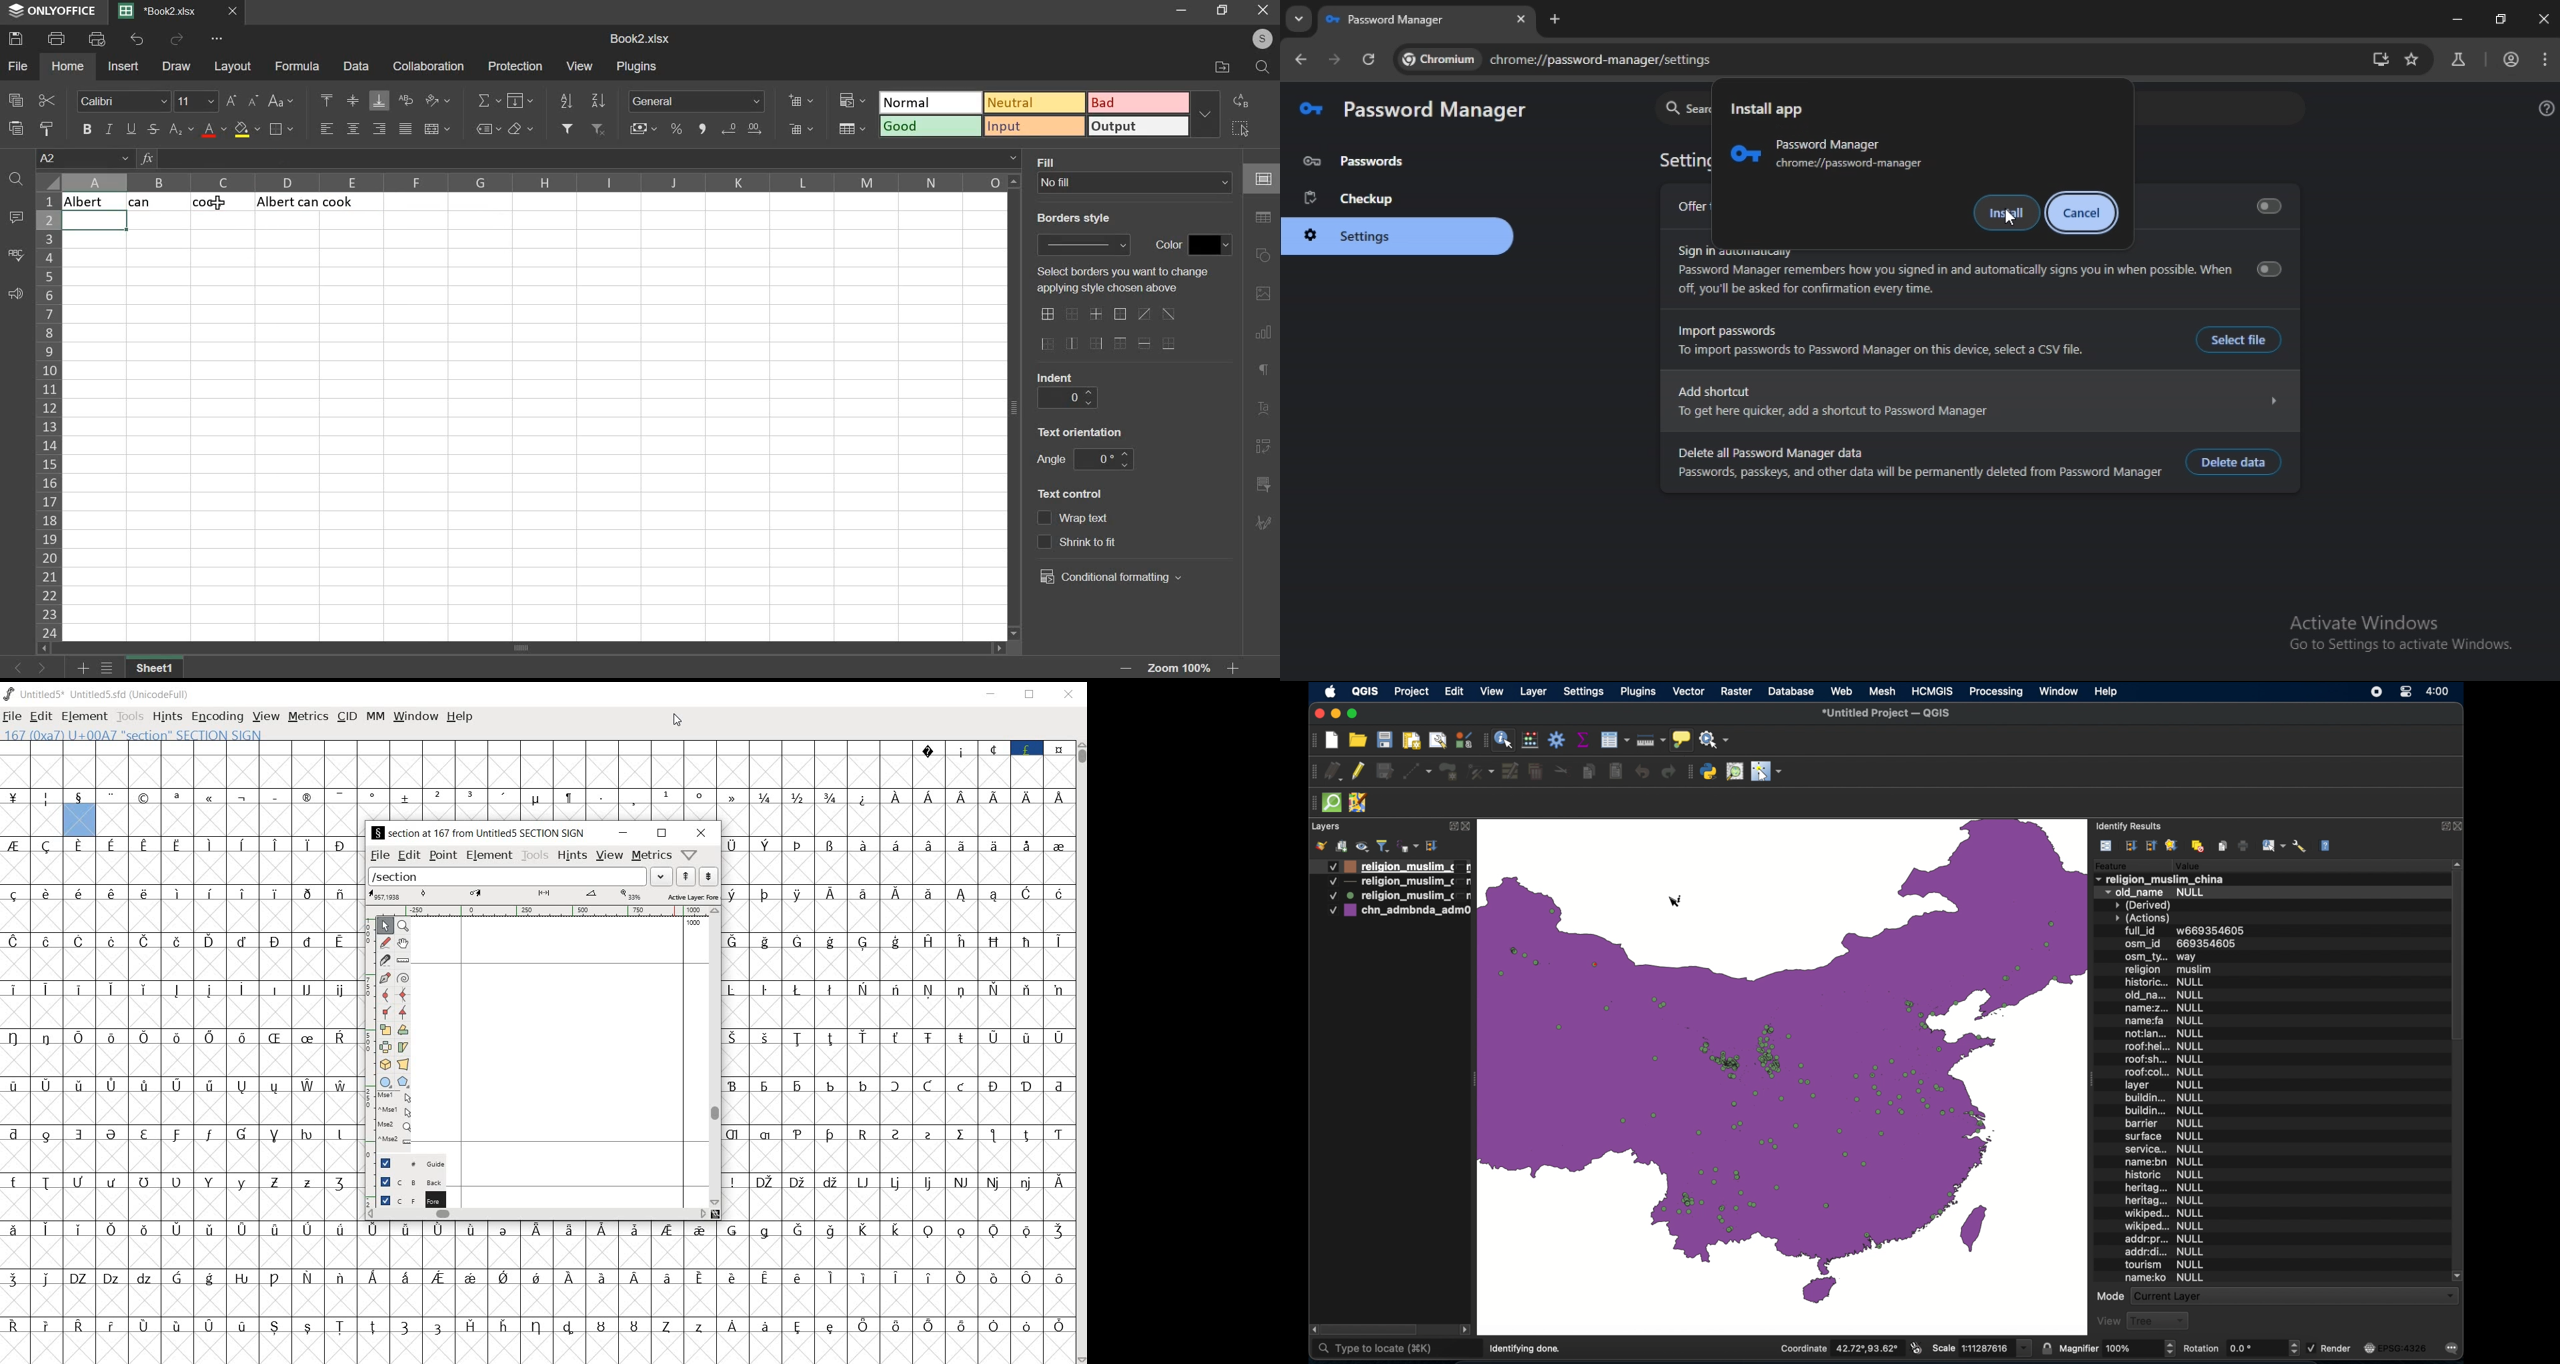 The width and height of the screenshot is (2576, 1372). What do you see at coordinates (2375, 693) in the screenshot?
I see `screen recorder icon` at bounding box center [2375, 693].